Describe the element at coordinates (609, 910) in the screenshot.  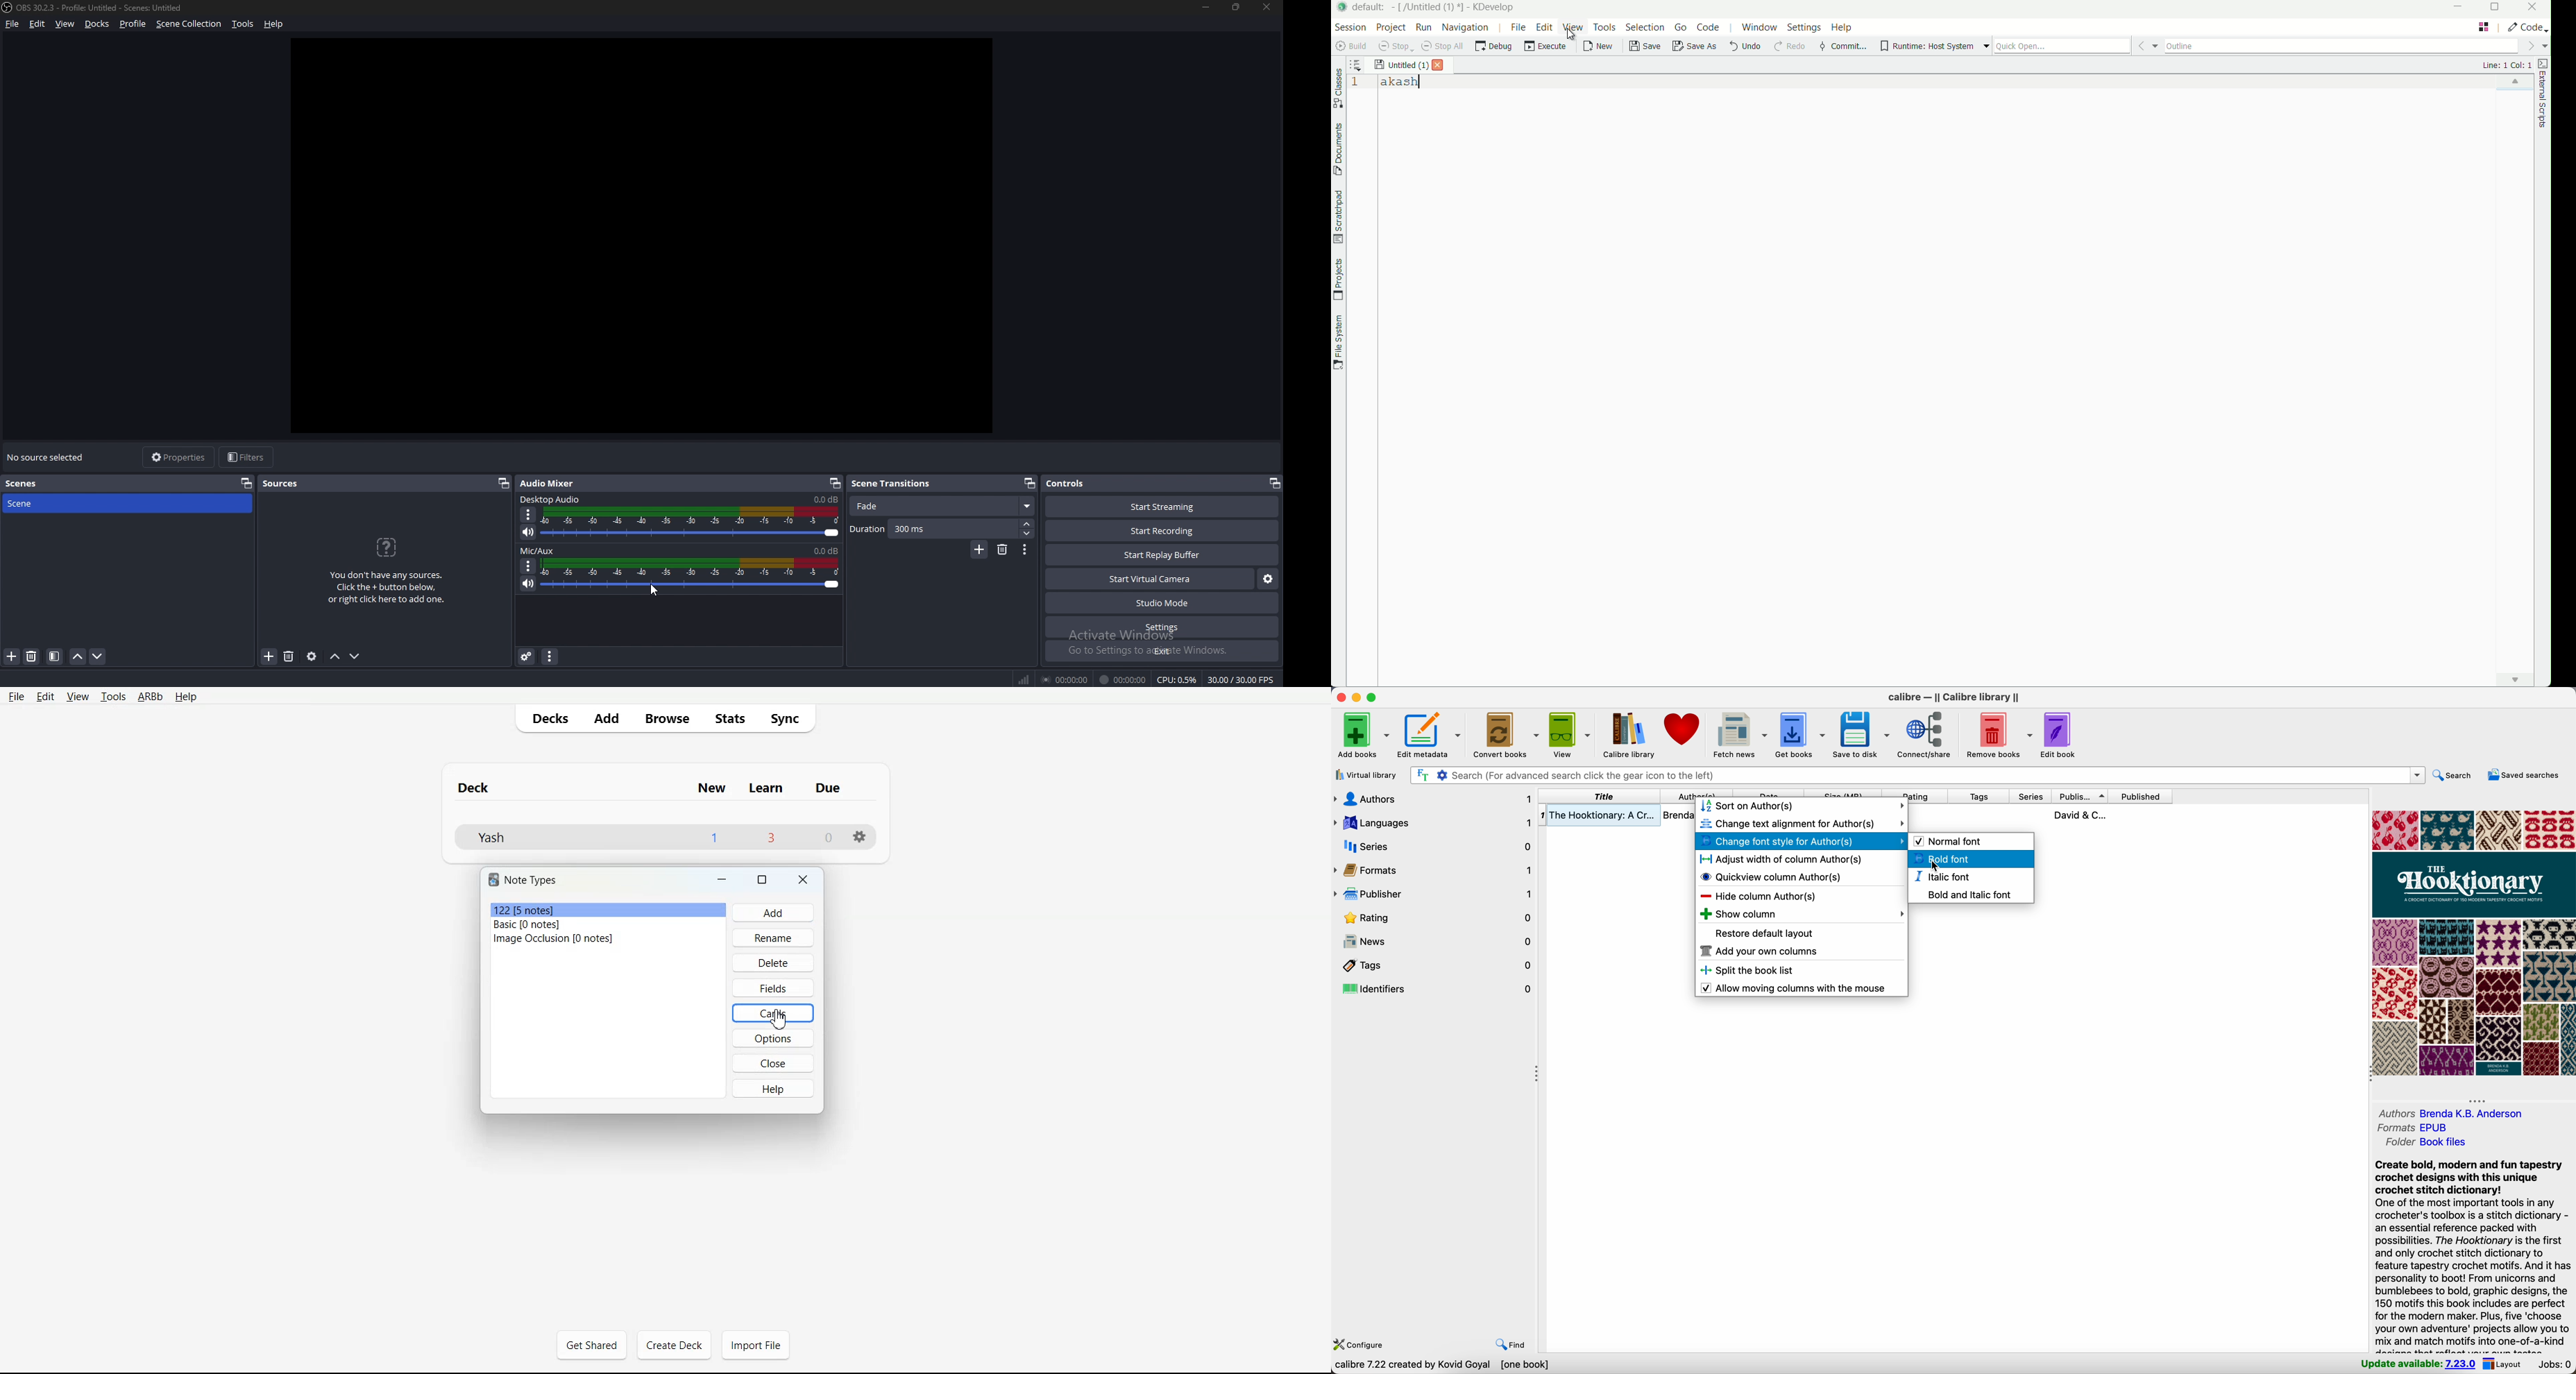
I see `122` at that location.